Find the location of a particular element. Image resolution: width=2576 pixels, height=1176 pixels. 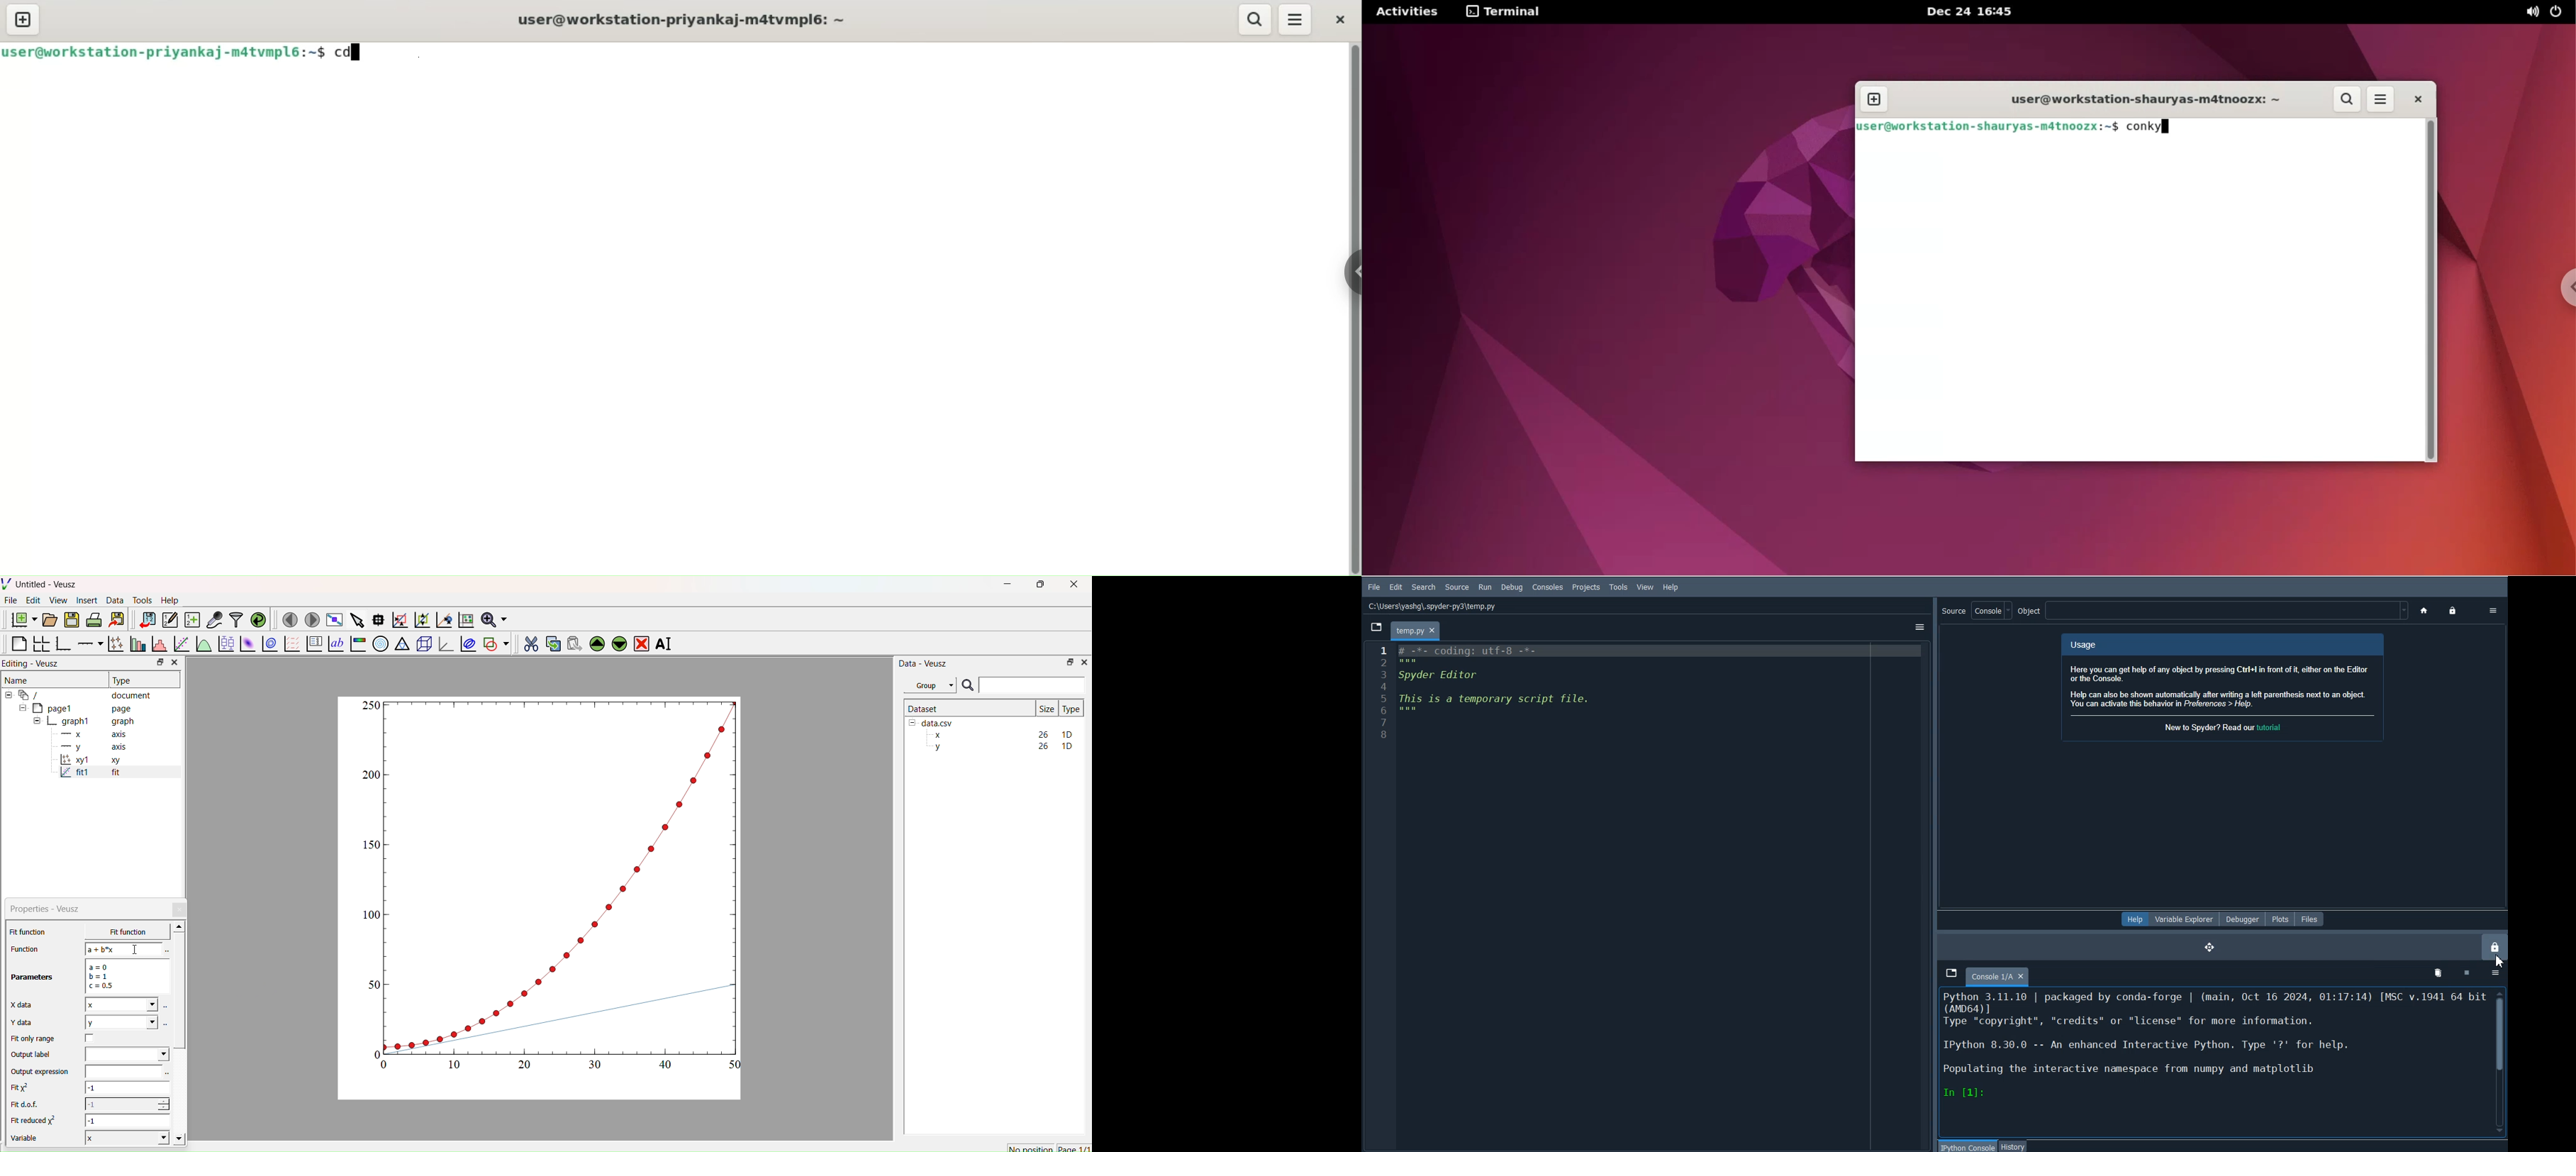

Previous page is located at coordinates (290, 620).